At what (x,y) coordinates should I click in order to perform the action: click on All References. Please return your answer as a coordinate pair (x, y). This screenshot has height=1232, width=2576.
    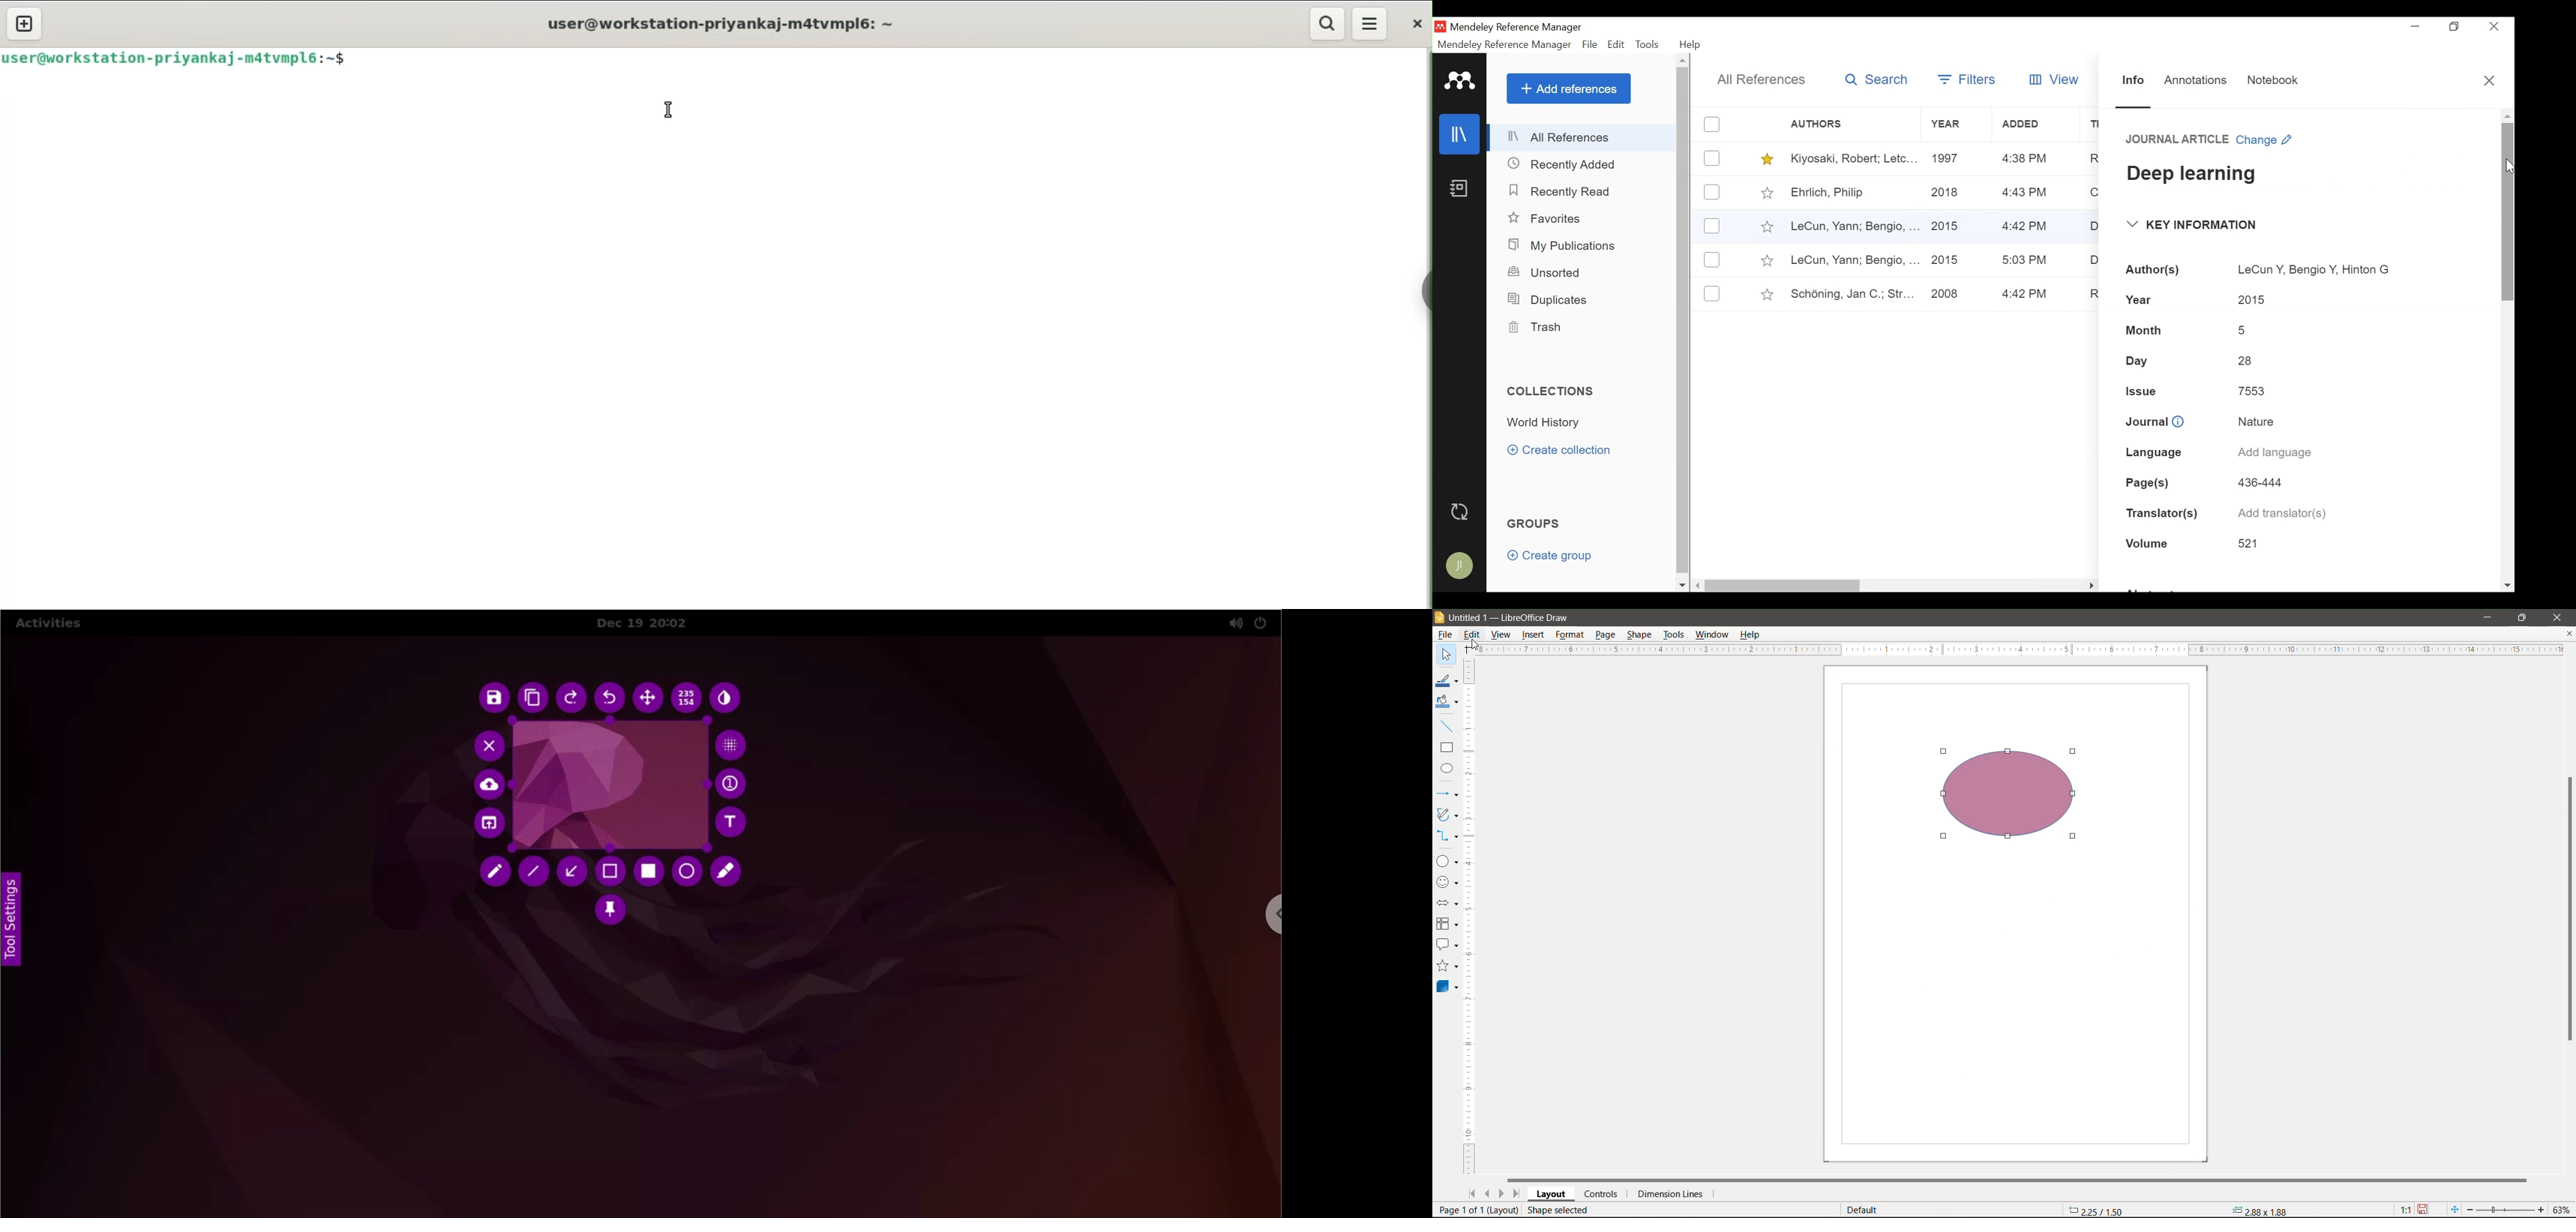
    Looking at the image, I should click on (1583, 137).